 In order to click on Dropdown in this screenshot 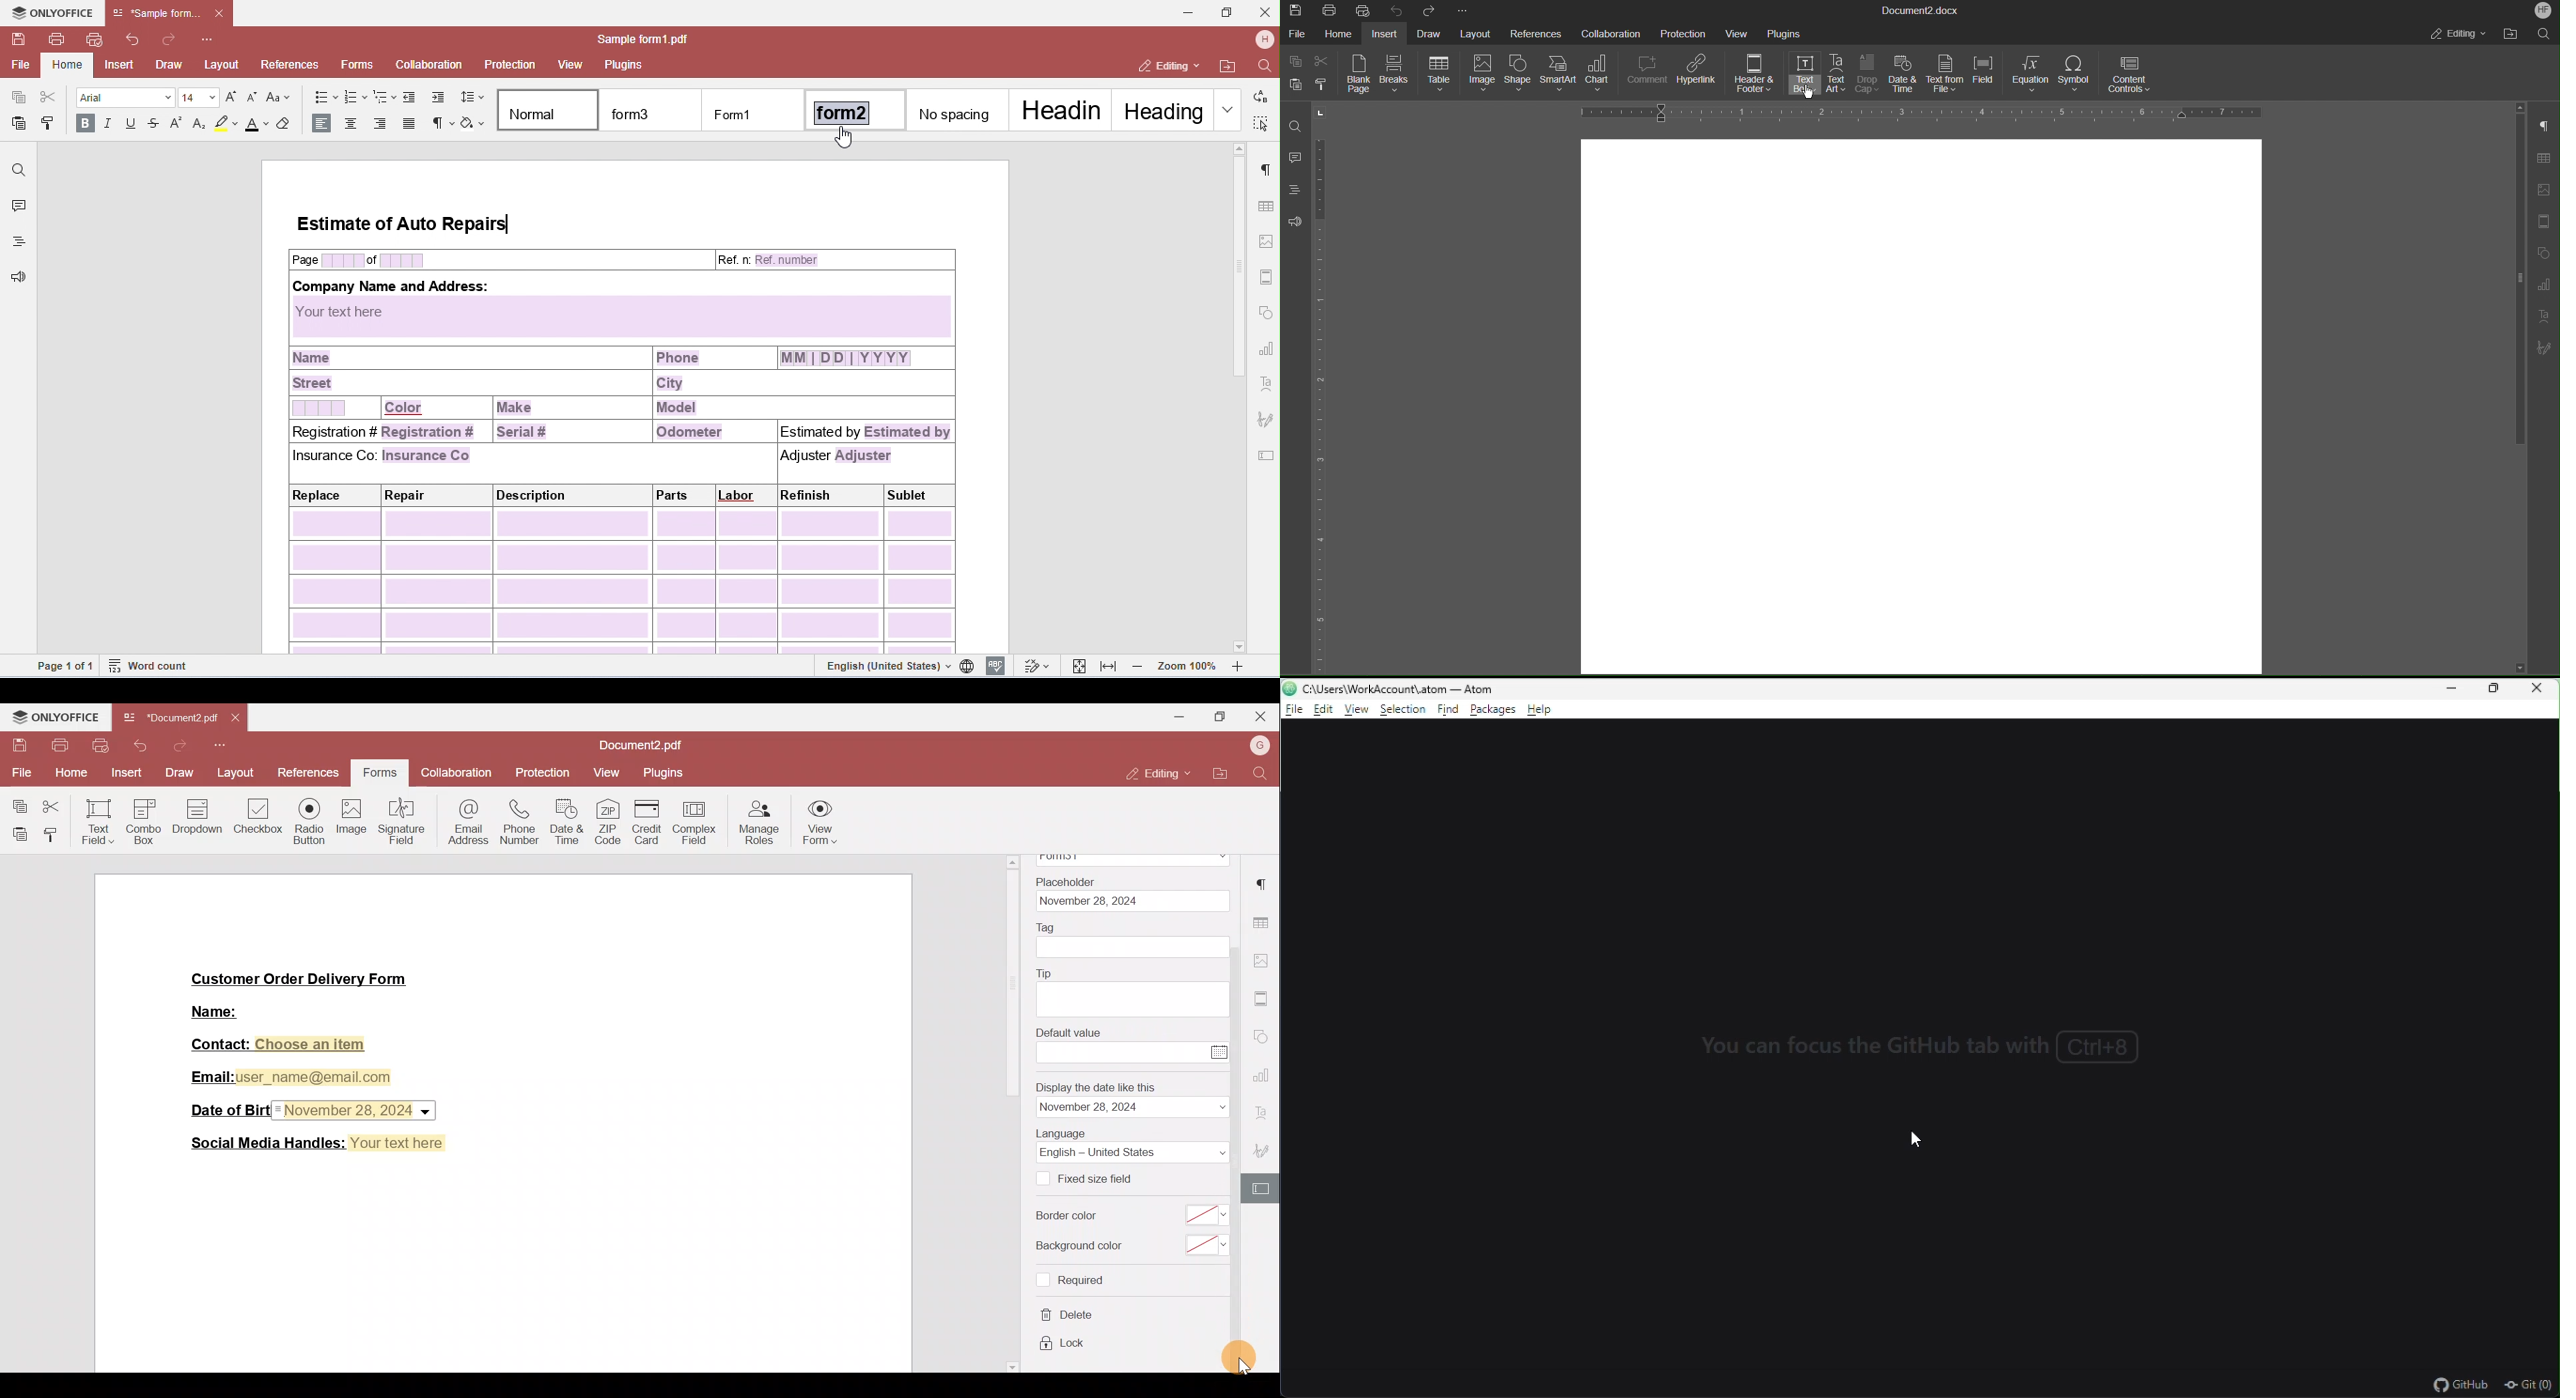, I will do `click(199, 819)`.